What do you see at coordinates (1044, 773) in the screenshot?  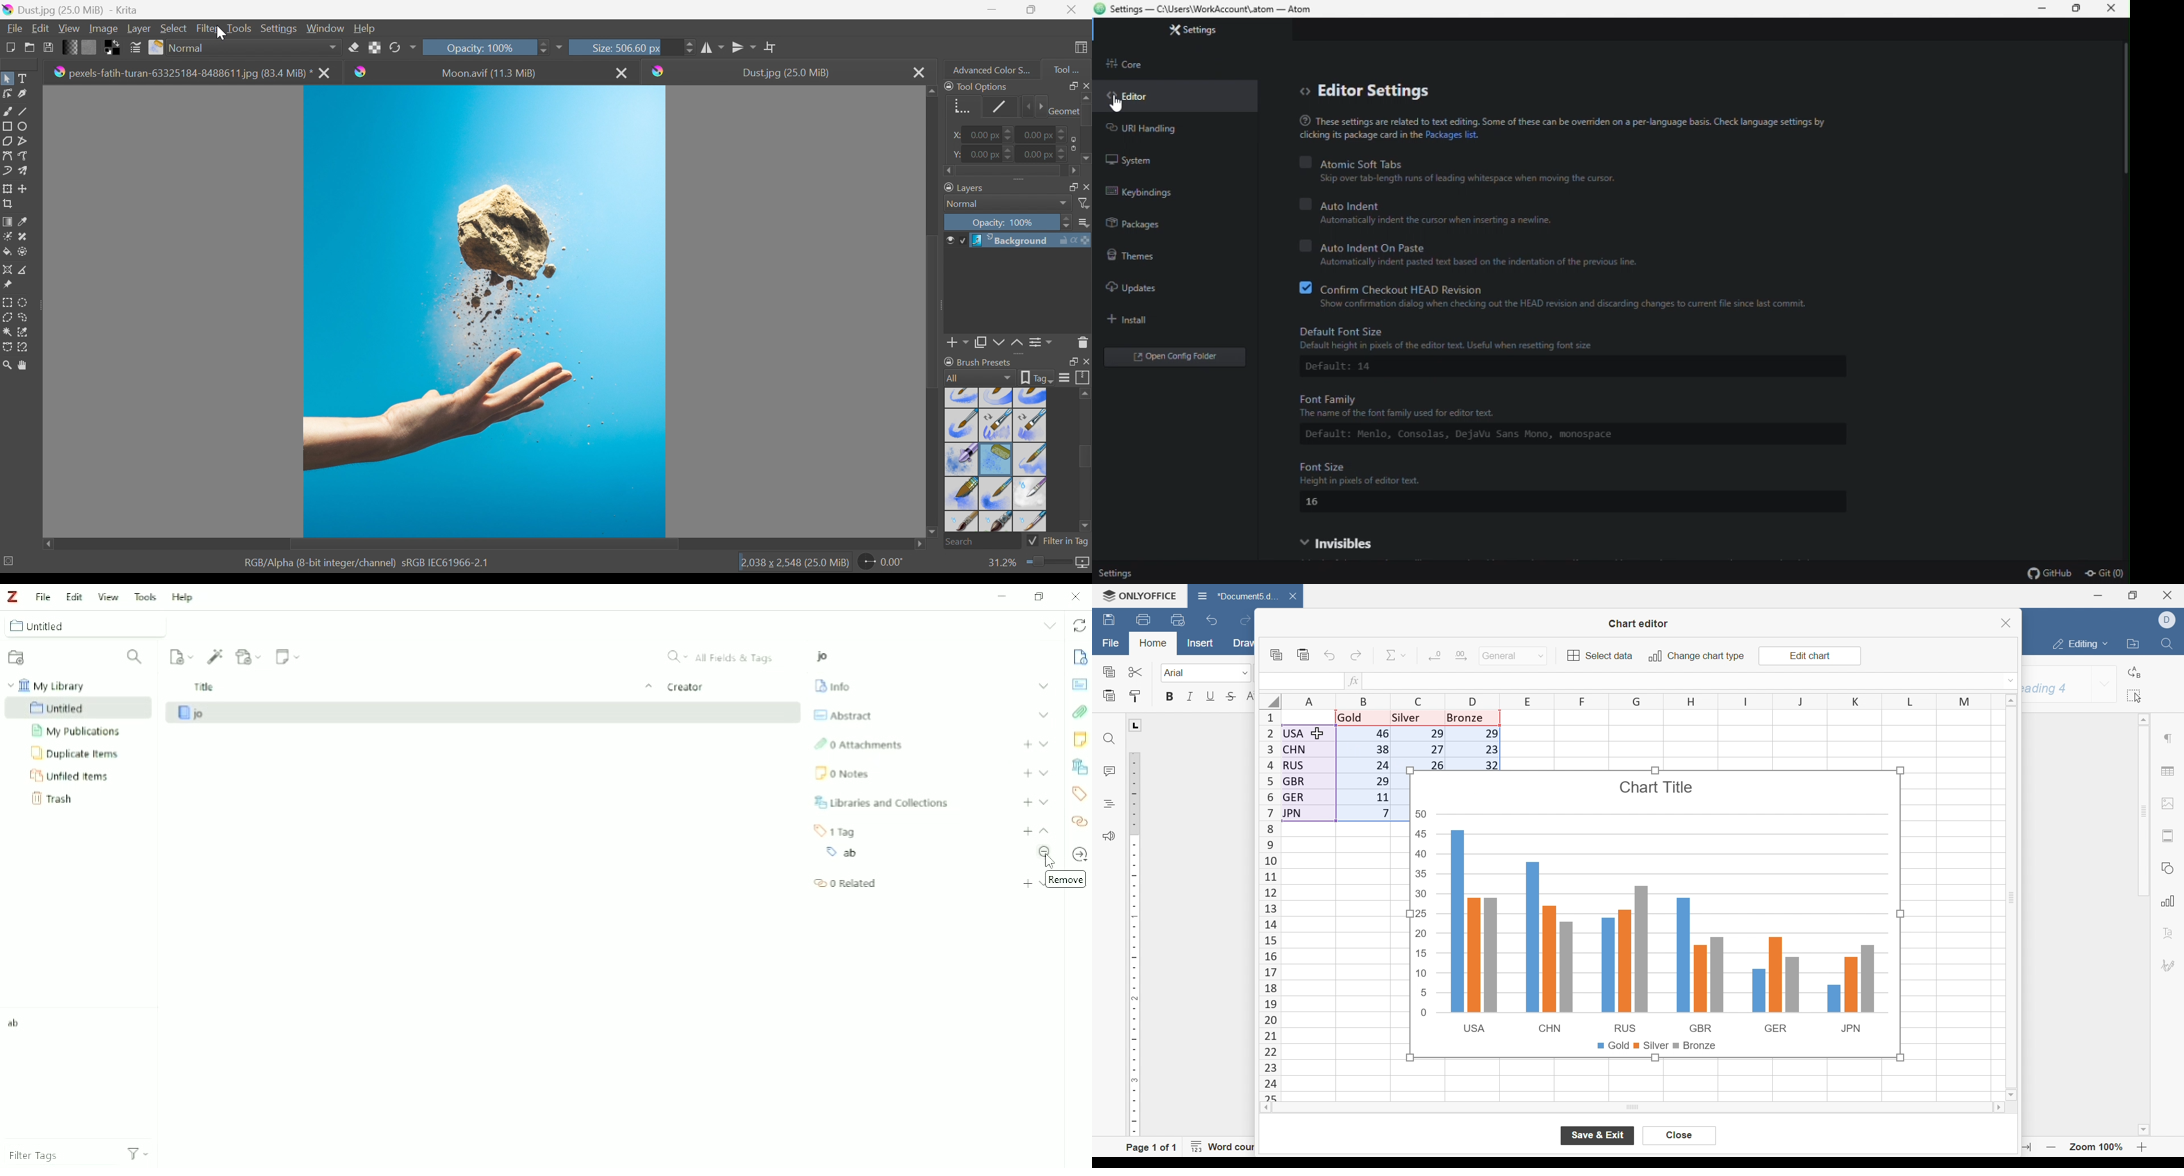 I see `Expand section` at bounding box center [1044, 773].